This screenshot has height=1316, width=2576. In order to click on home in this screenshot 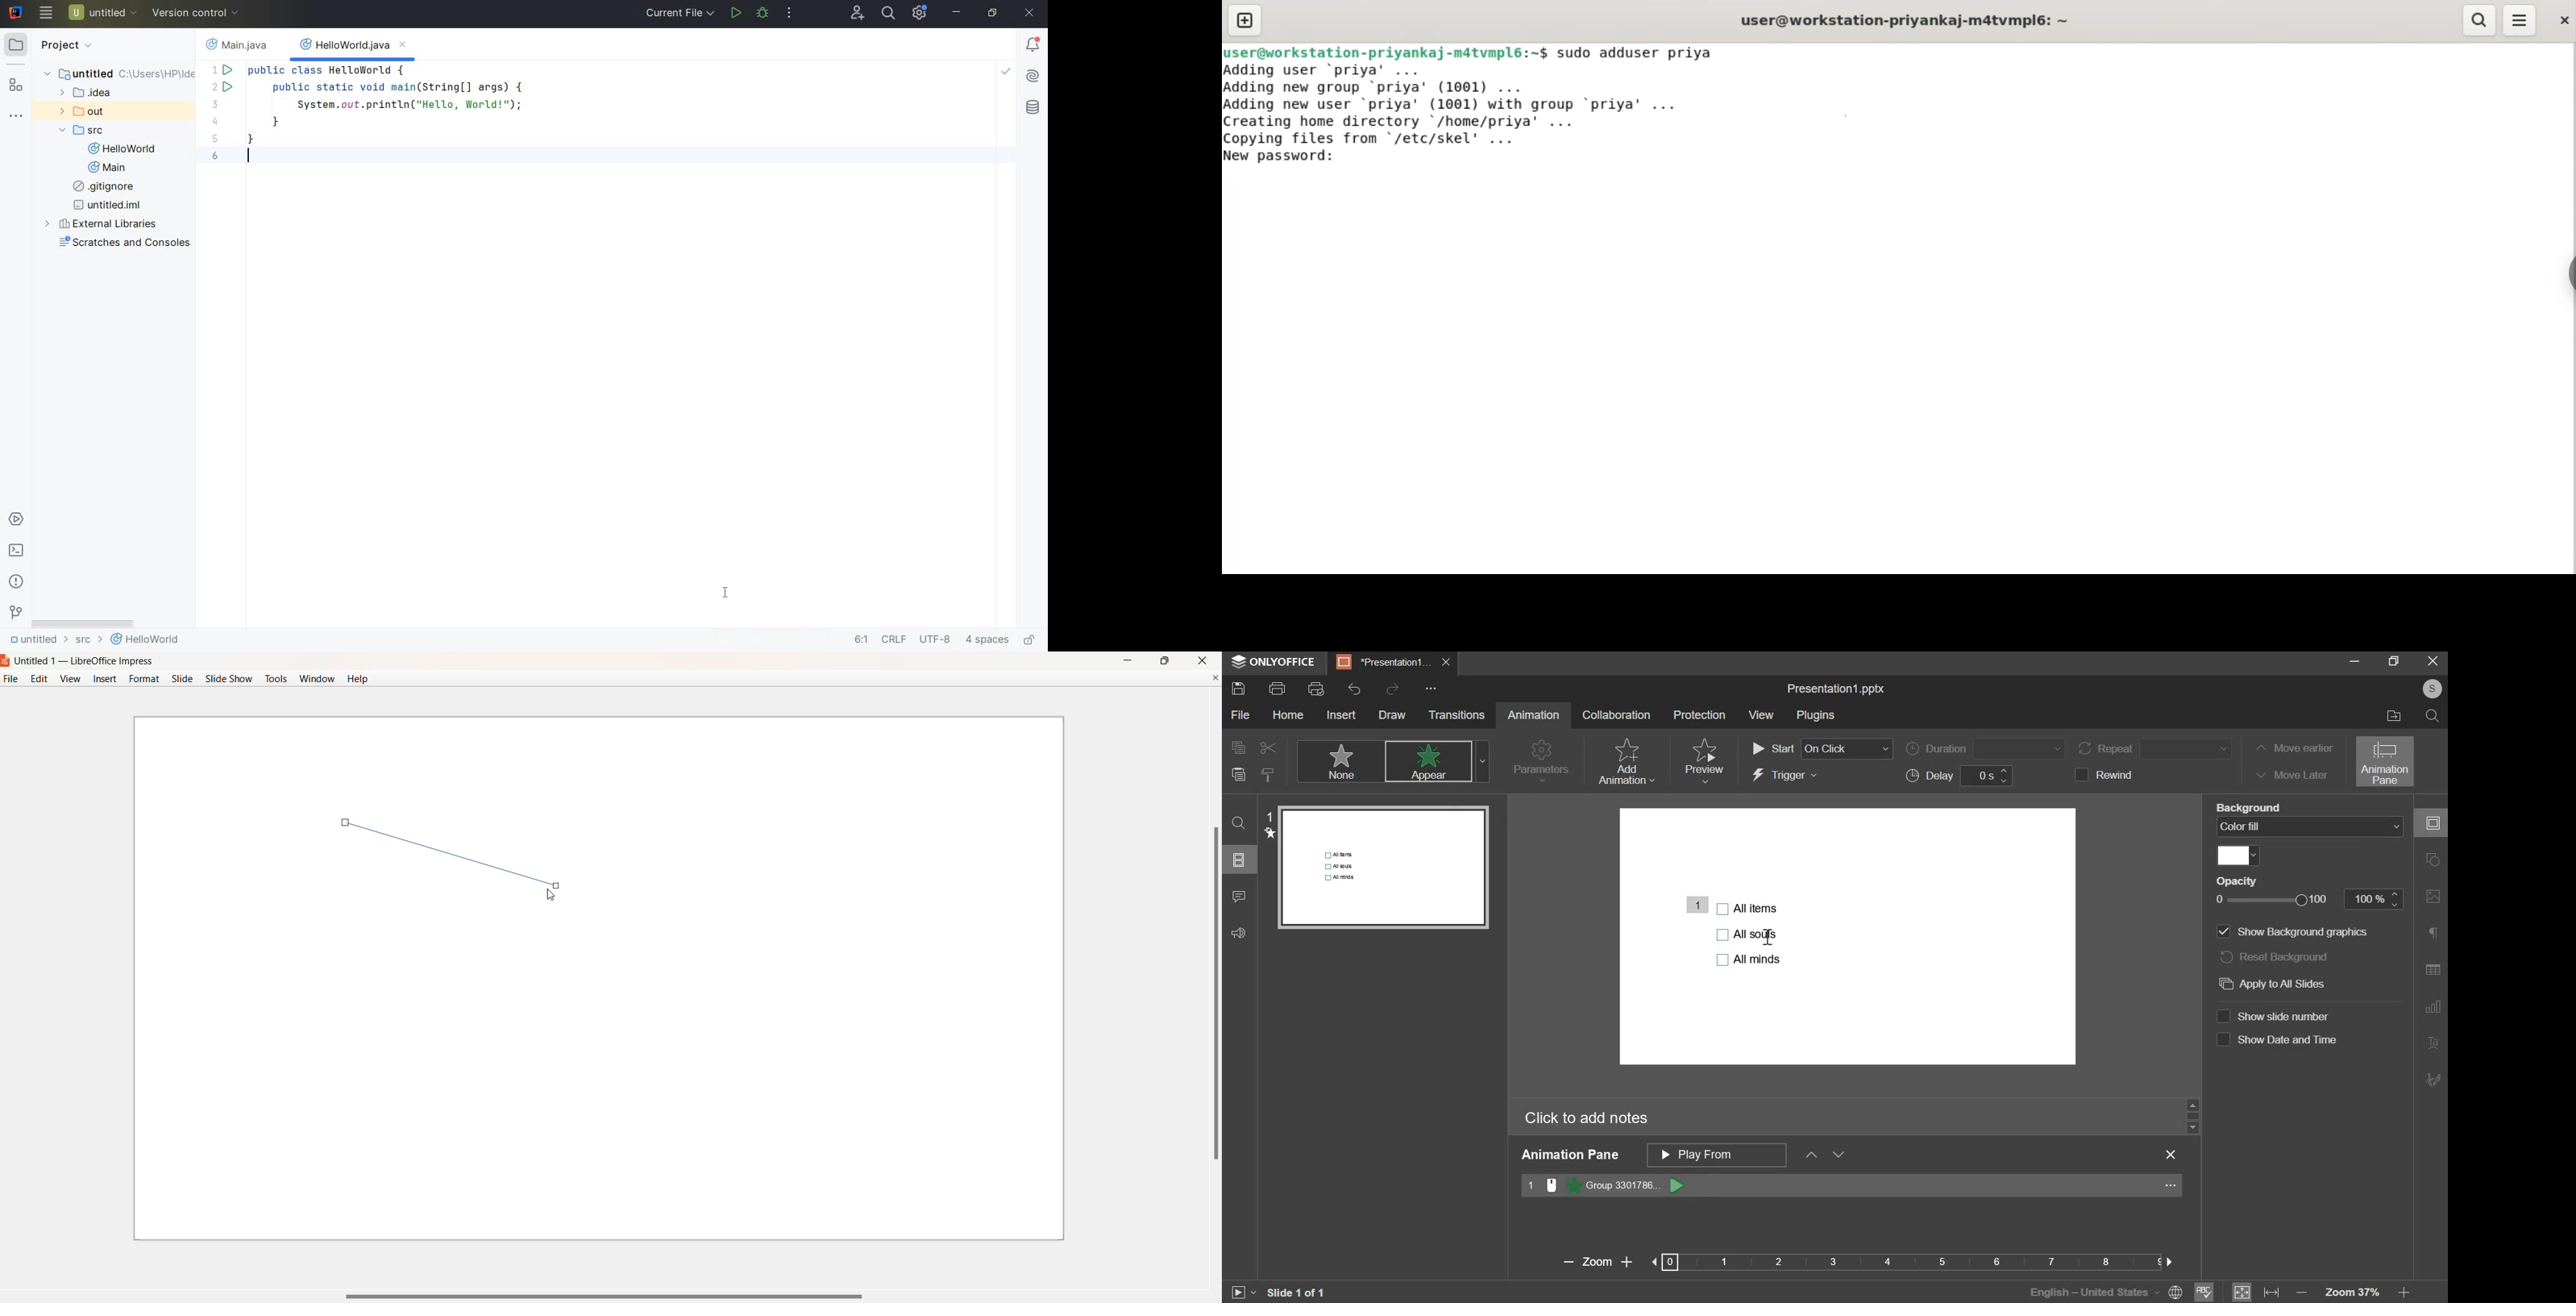, I will do `click(1288, 715)`.